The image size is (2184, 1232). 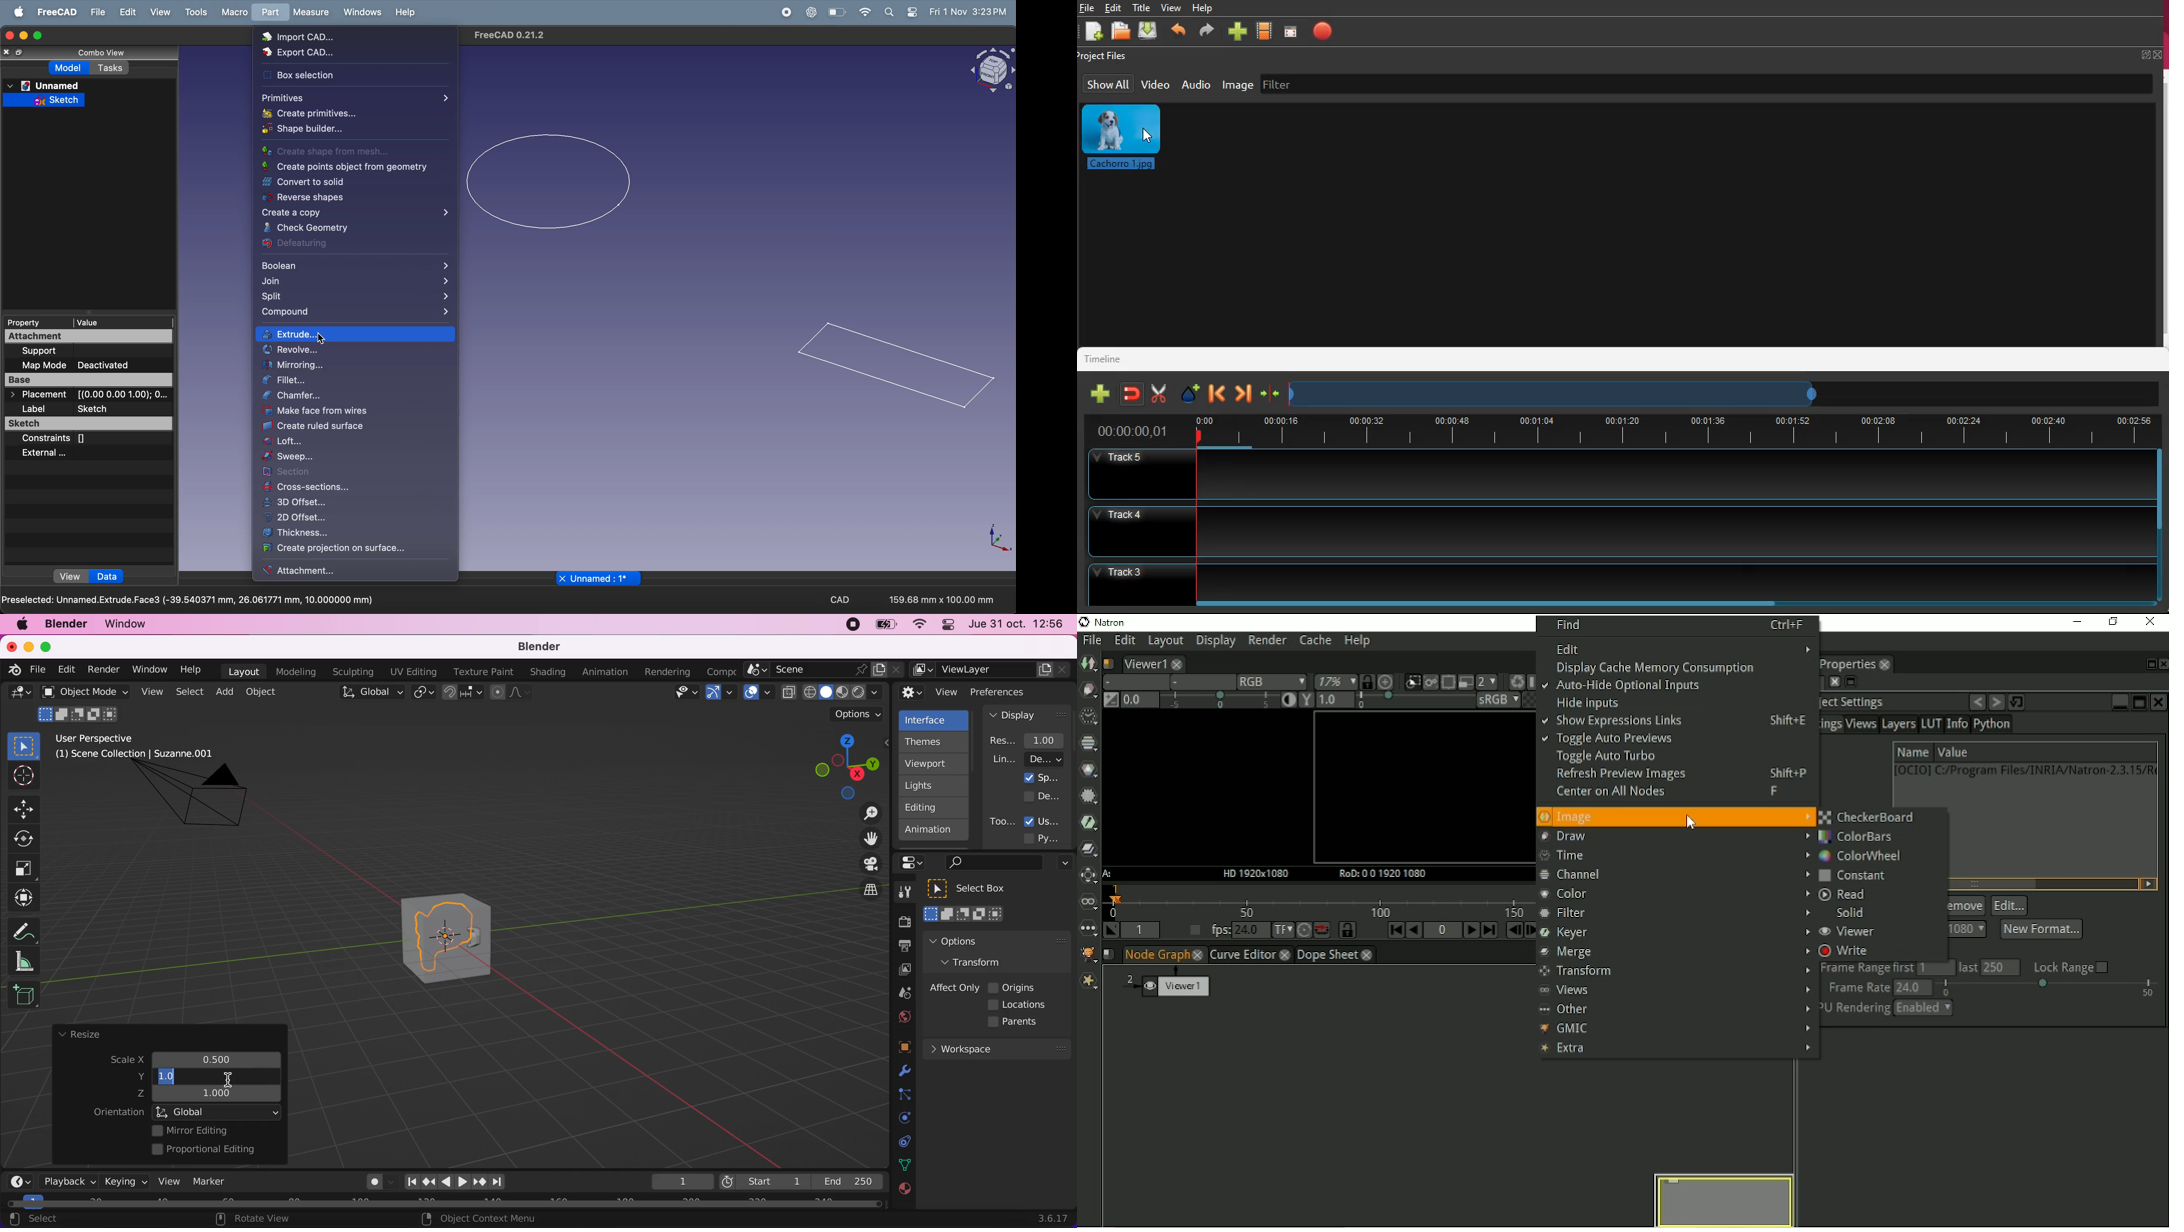 I want to click on Check Geometry, so click(x=354, y=228).